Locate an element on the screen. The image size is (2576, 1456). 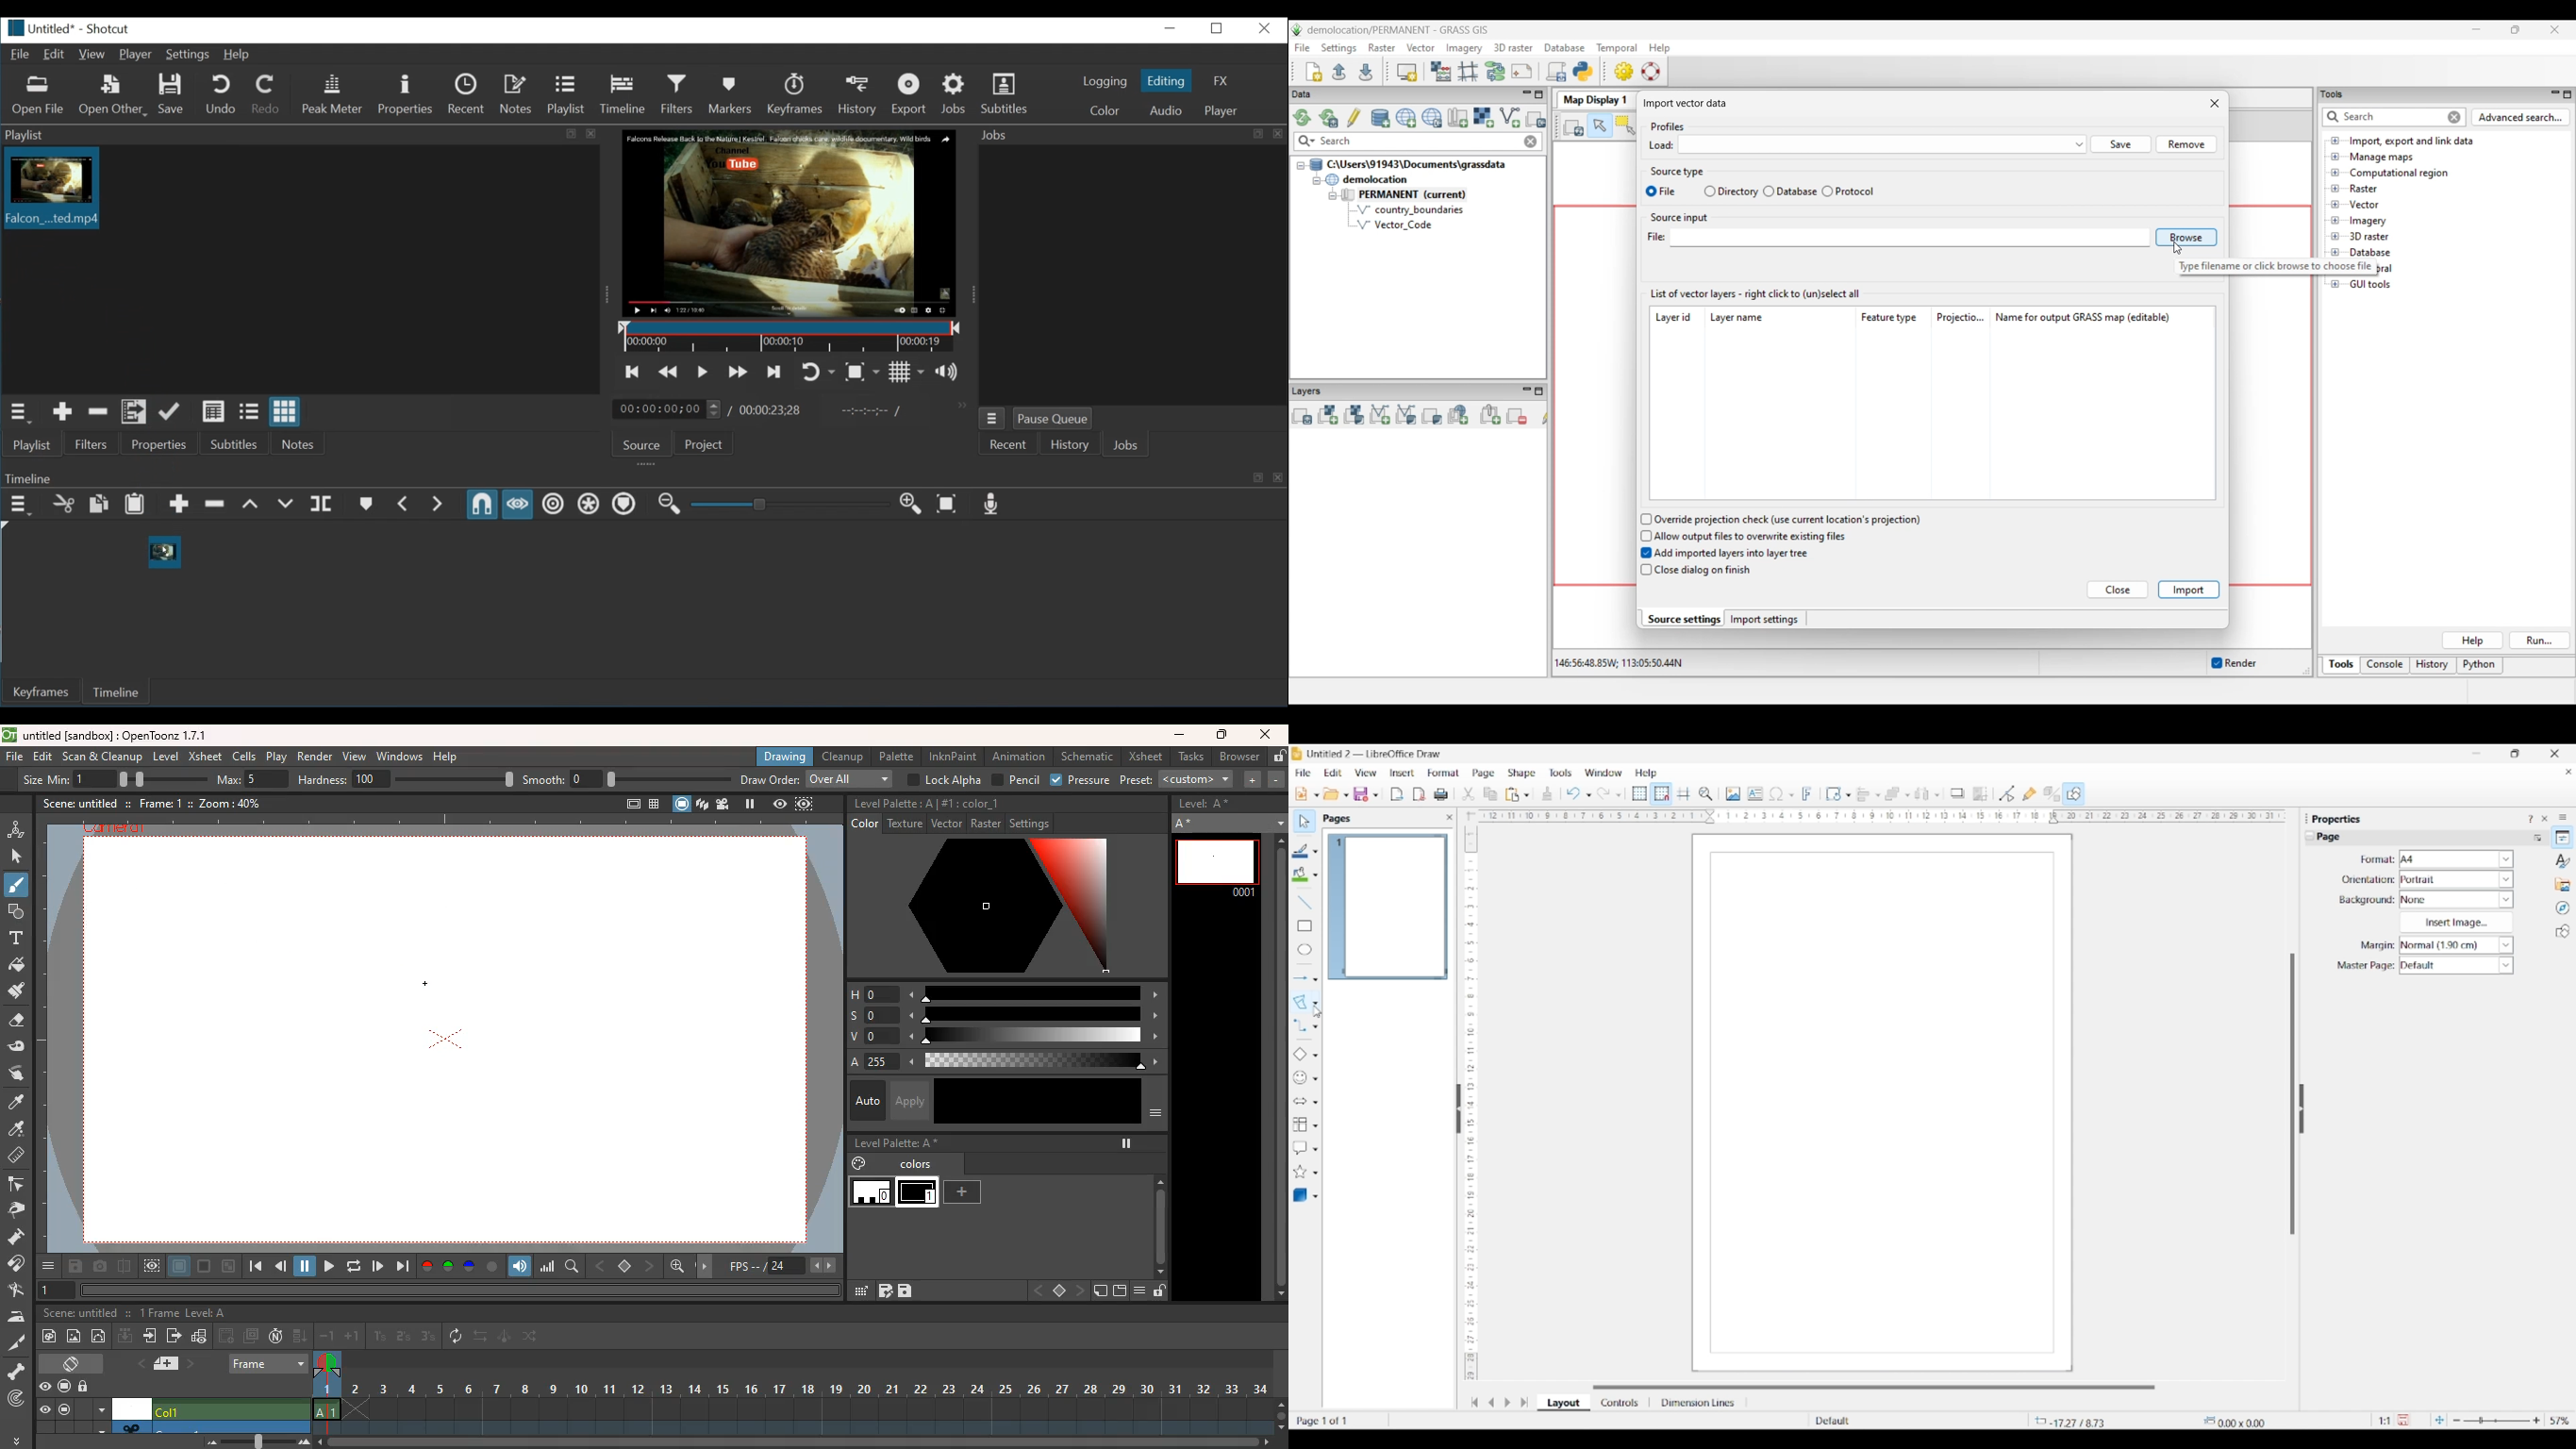
Redo specific actions is located at coordinates (1618, 795).